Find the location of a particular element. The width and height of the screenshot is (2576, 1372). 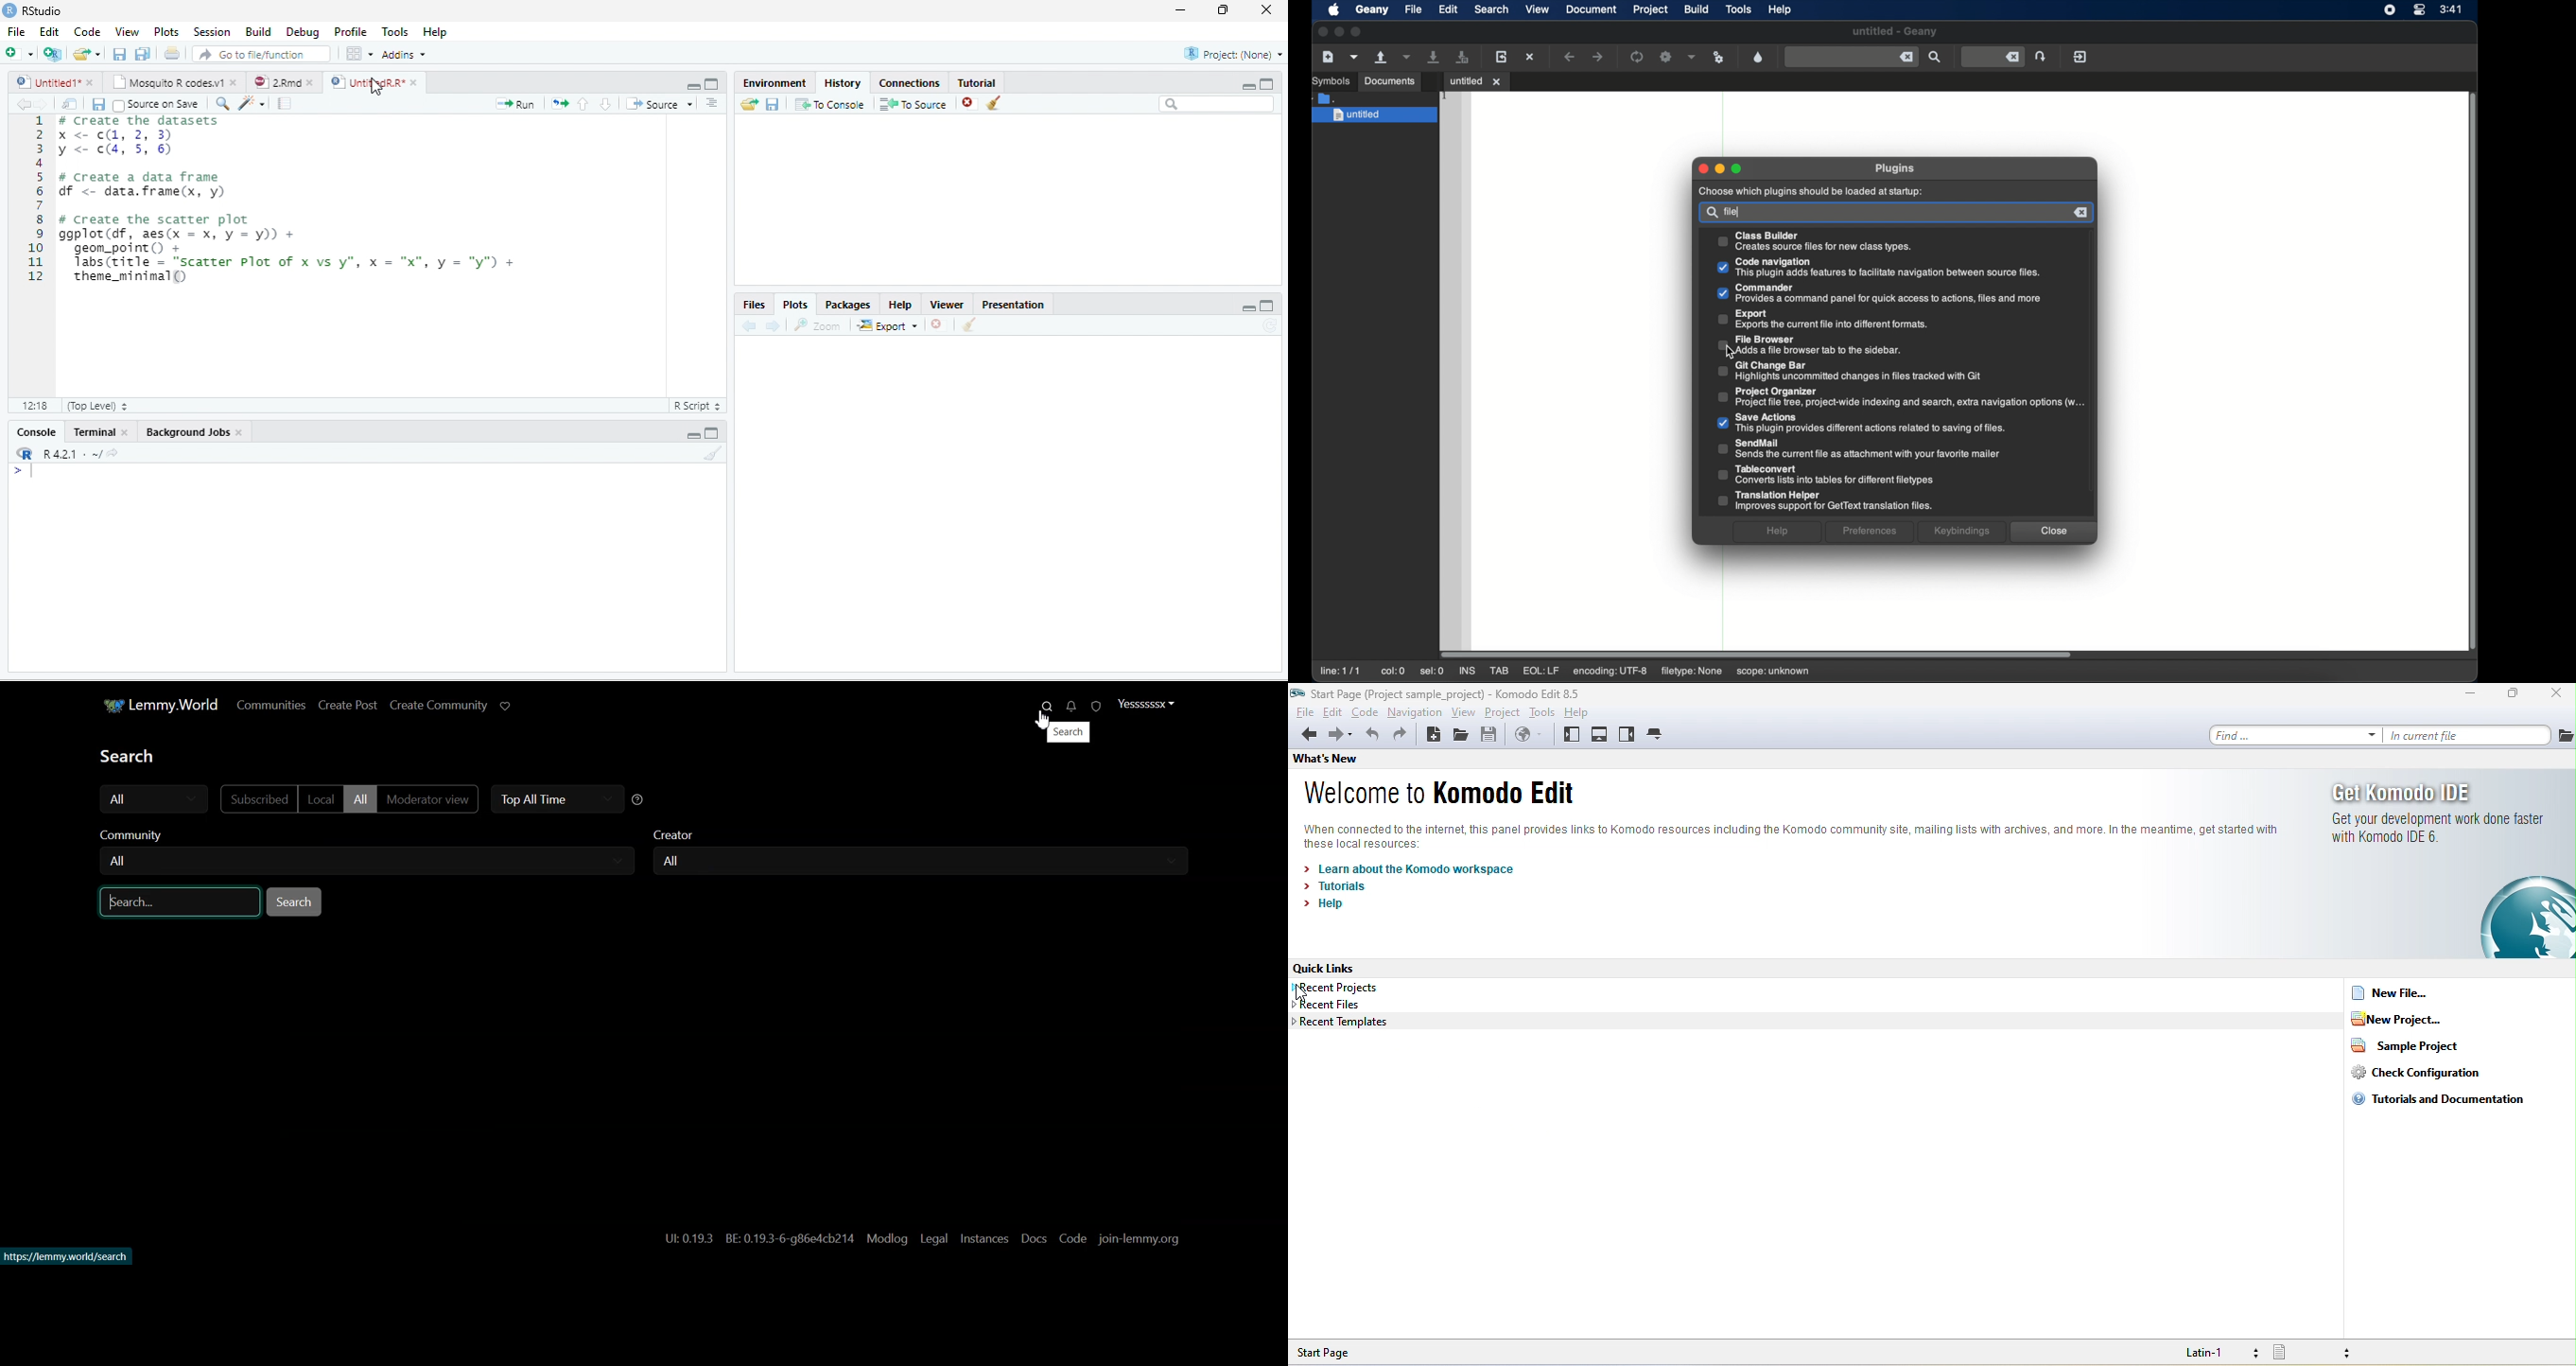

Create a project is located at coordinates (54, 52).